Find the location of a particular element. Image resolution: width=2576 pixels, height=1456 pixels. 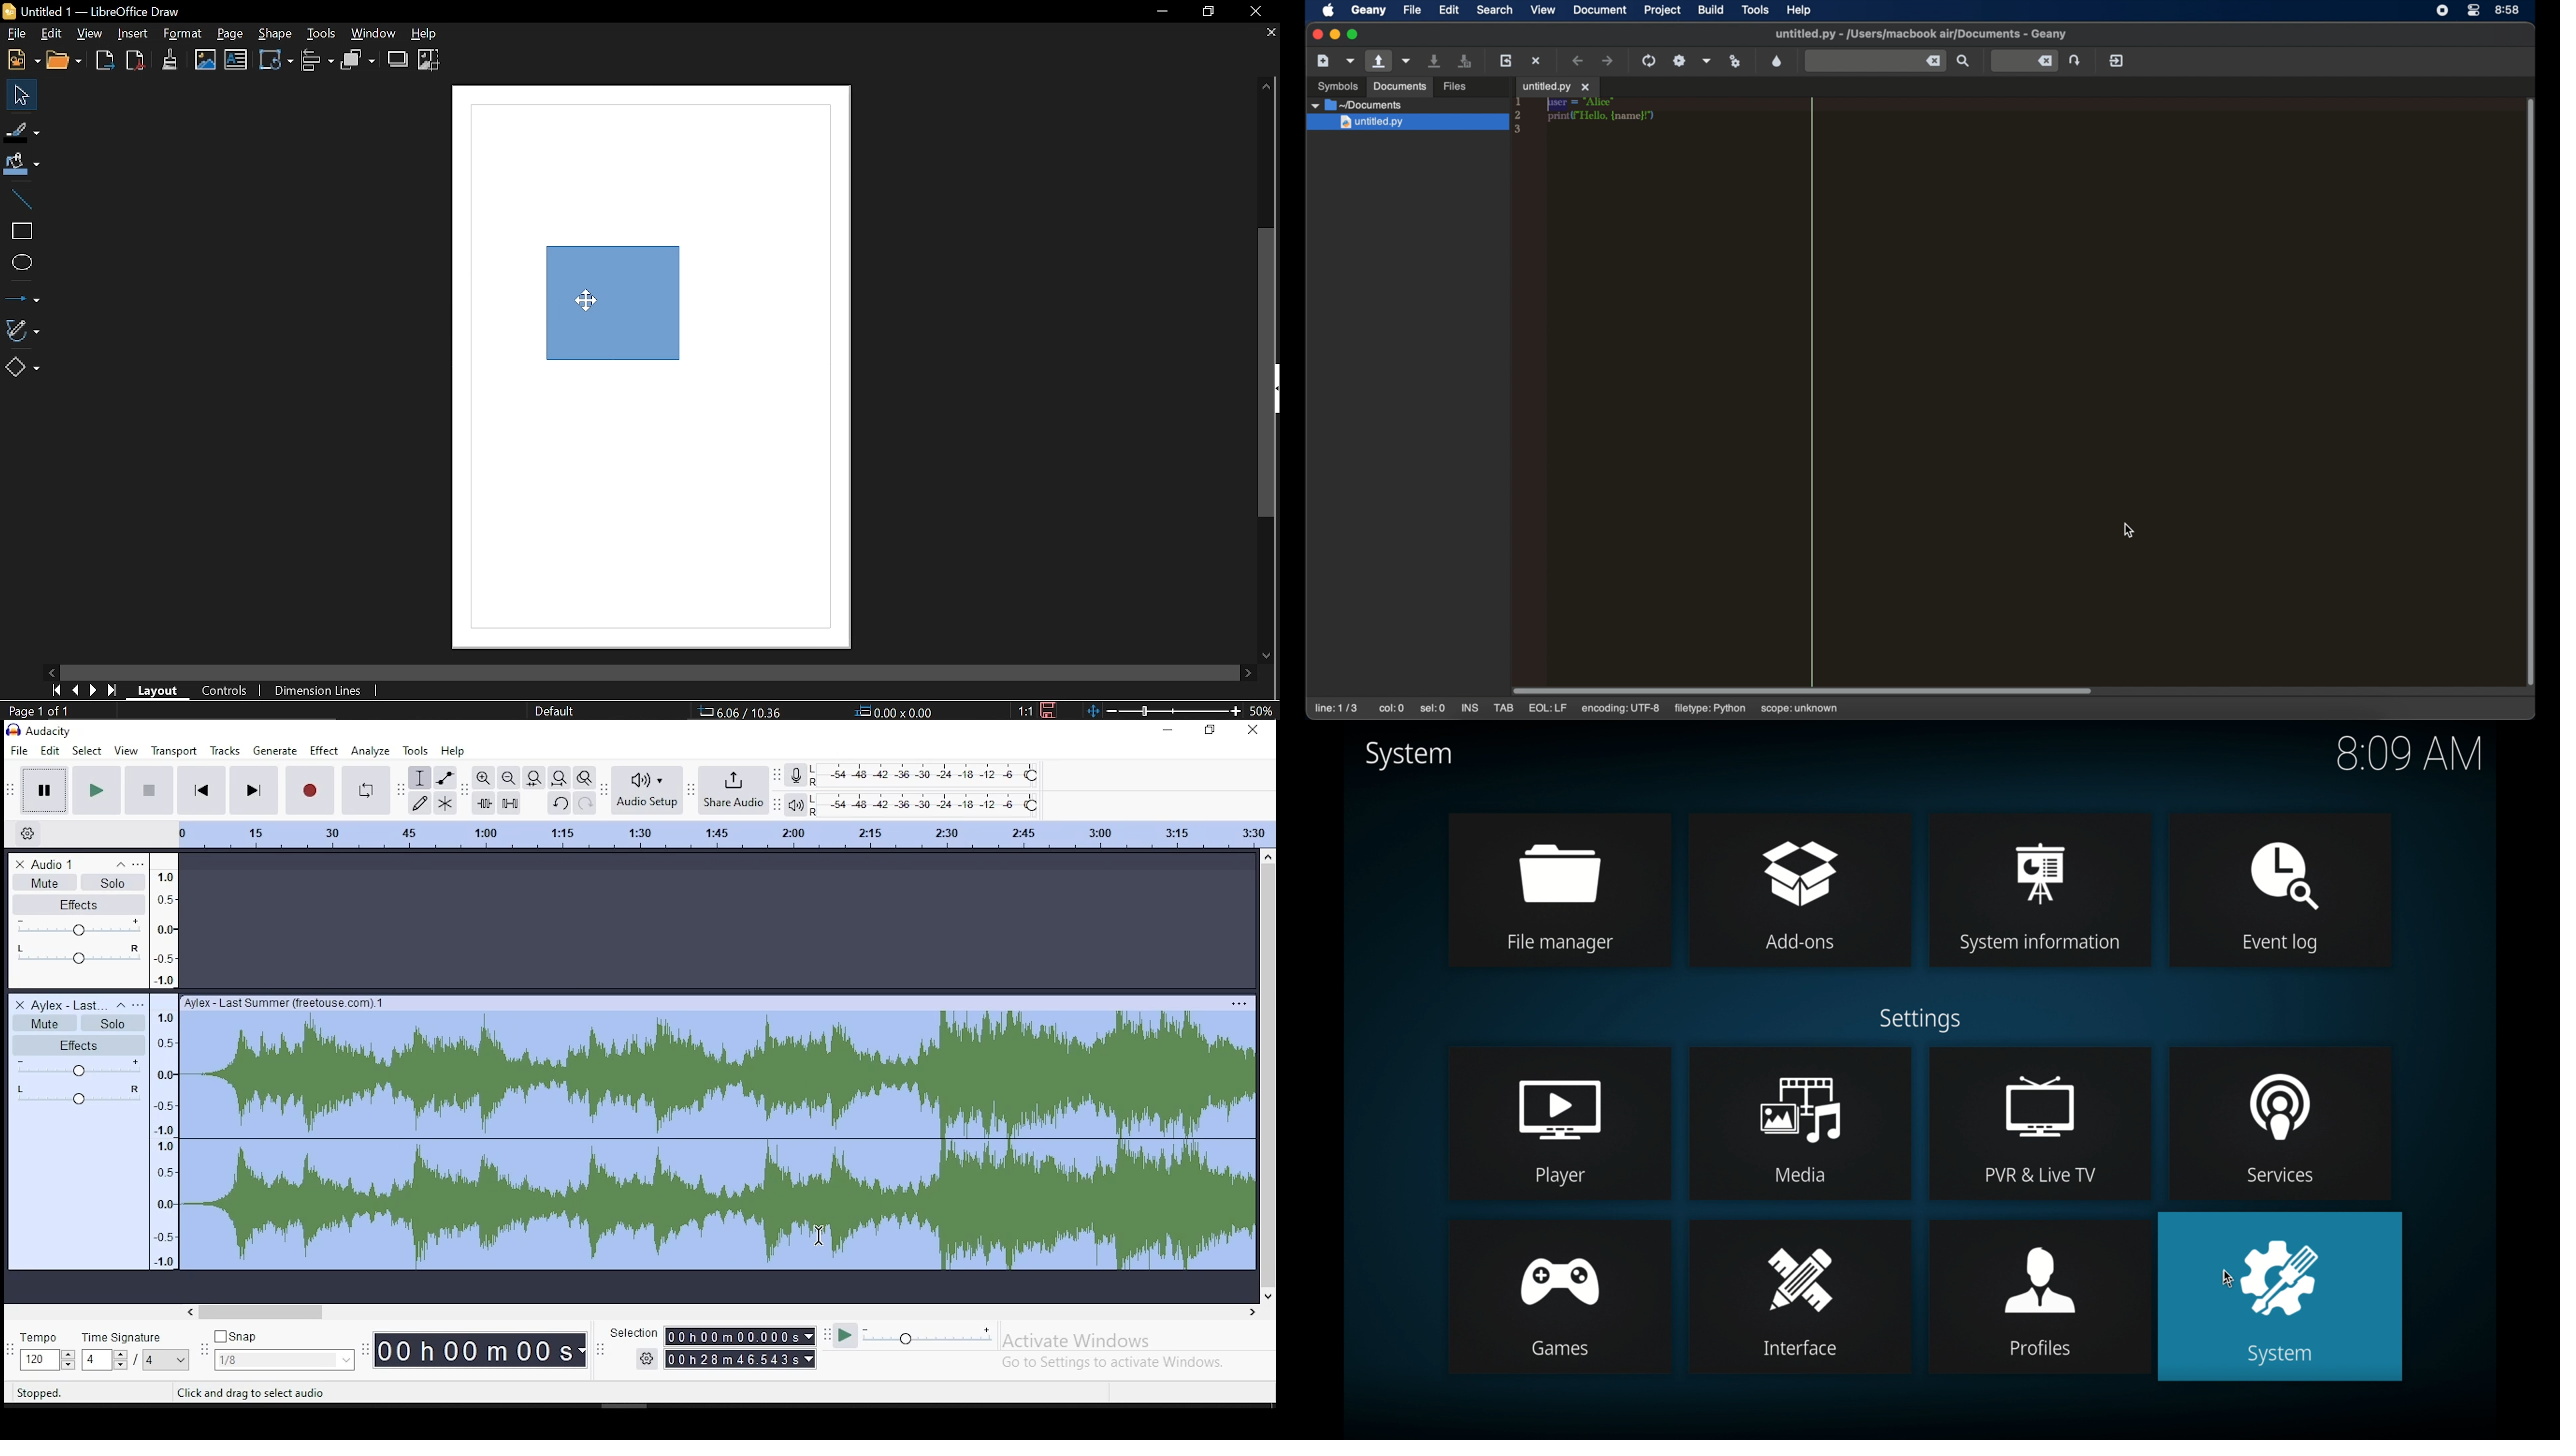

Tools is located at coordinates (322, 33).